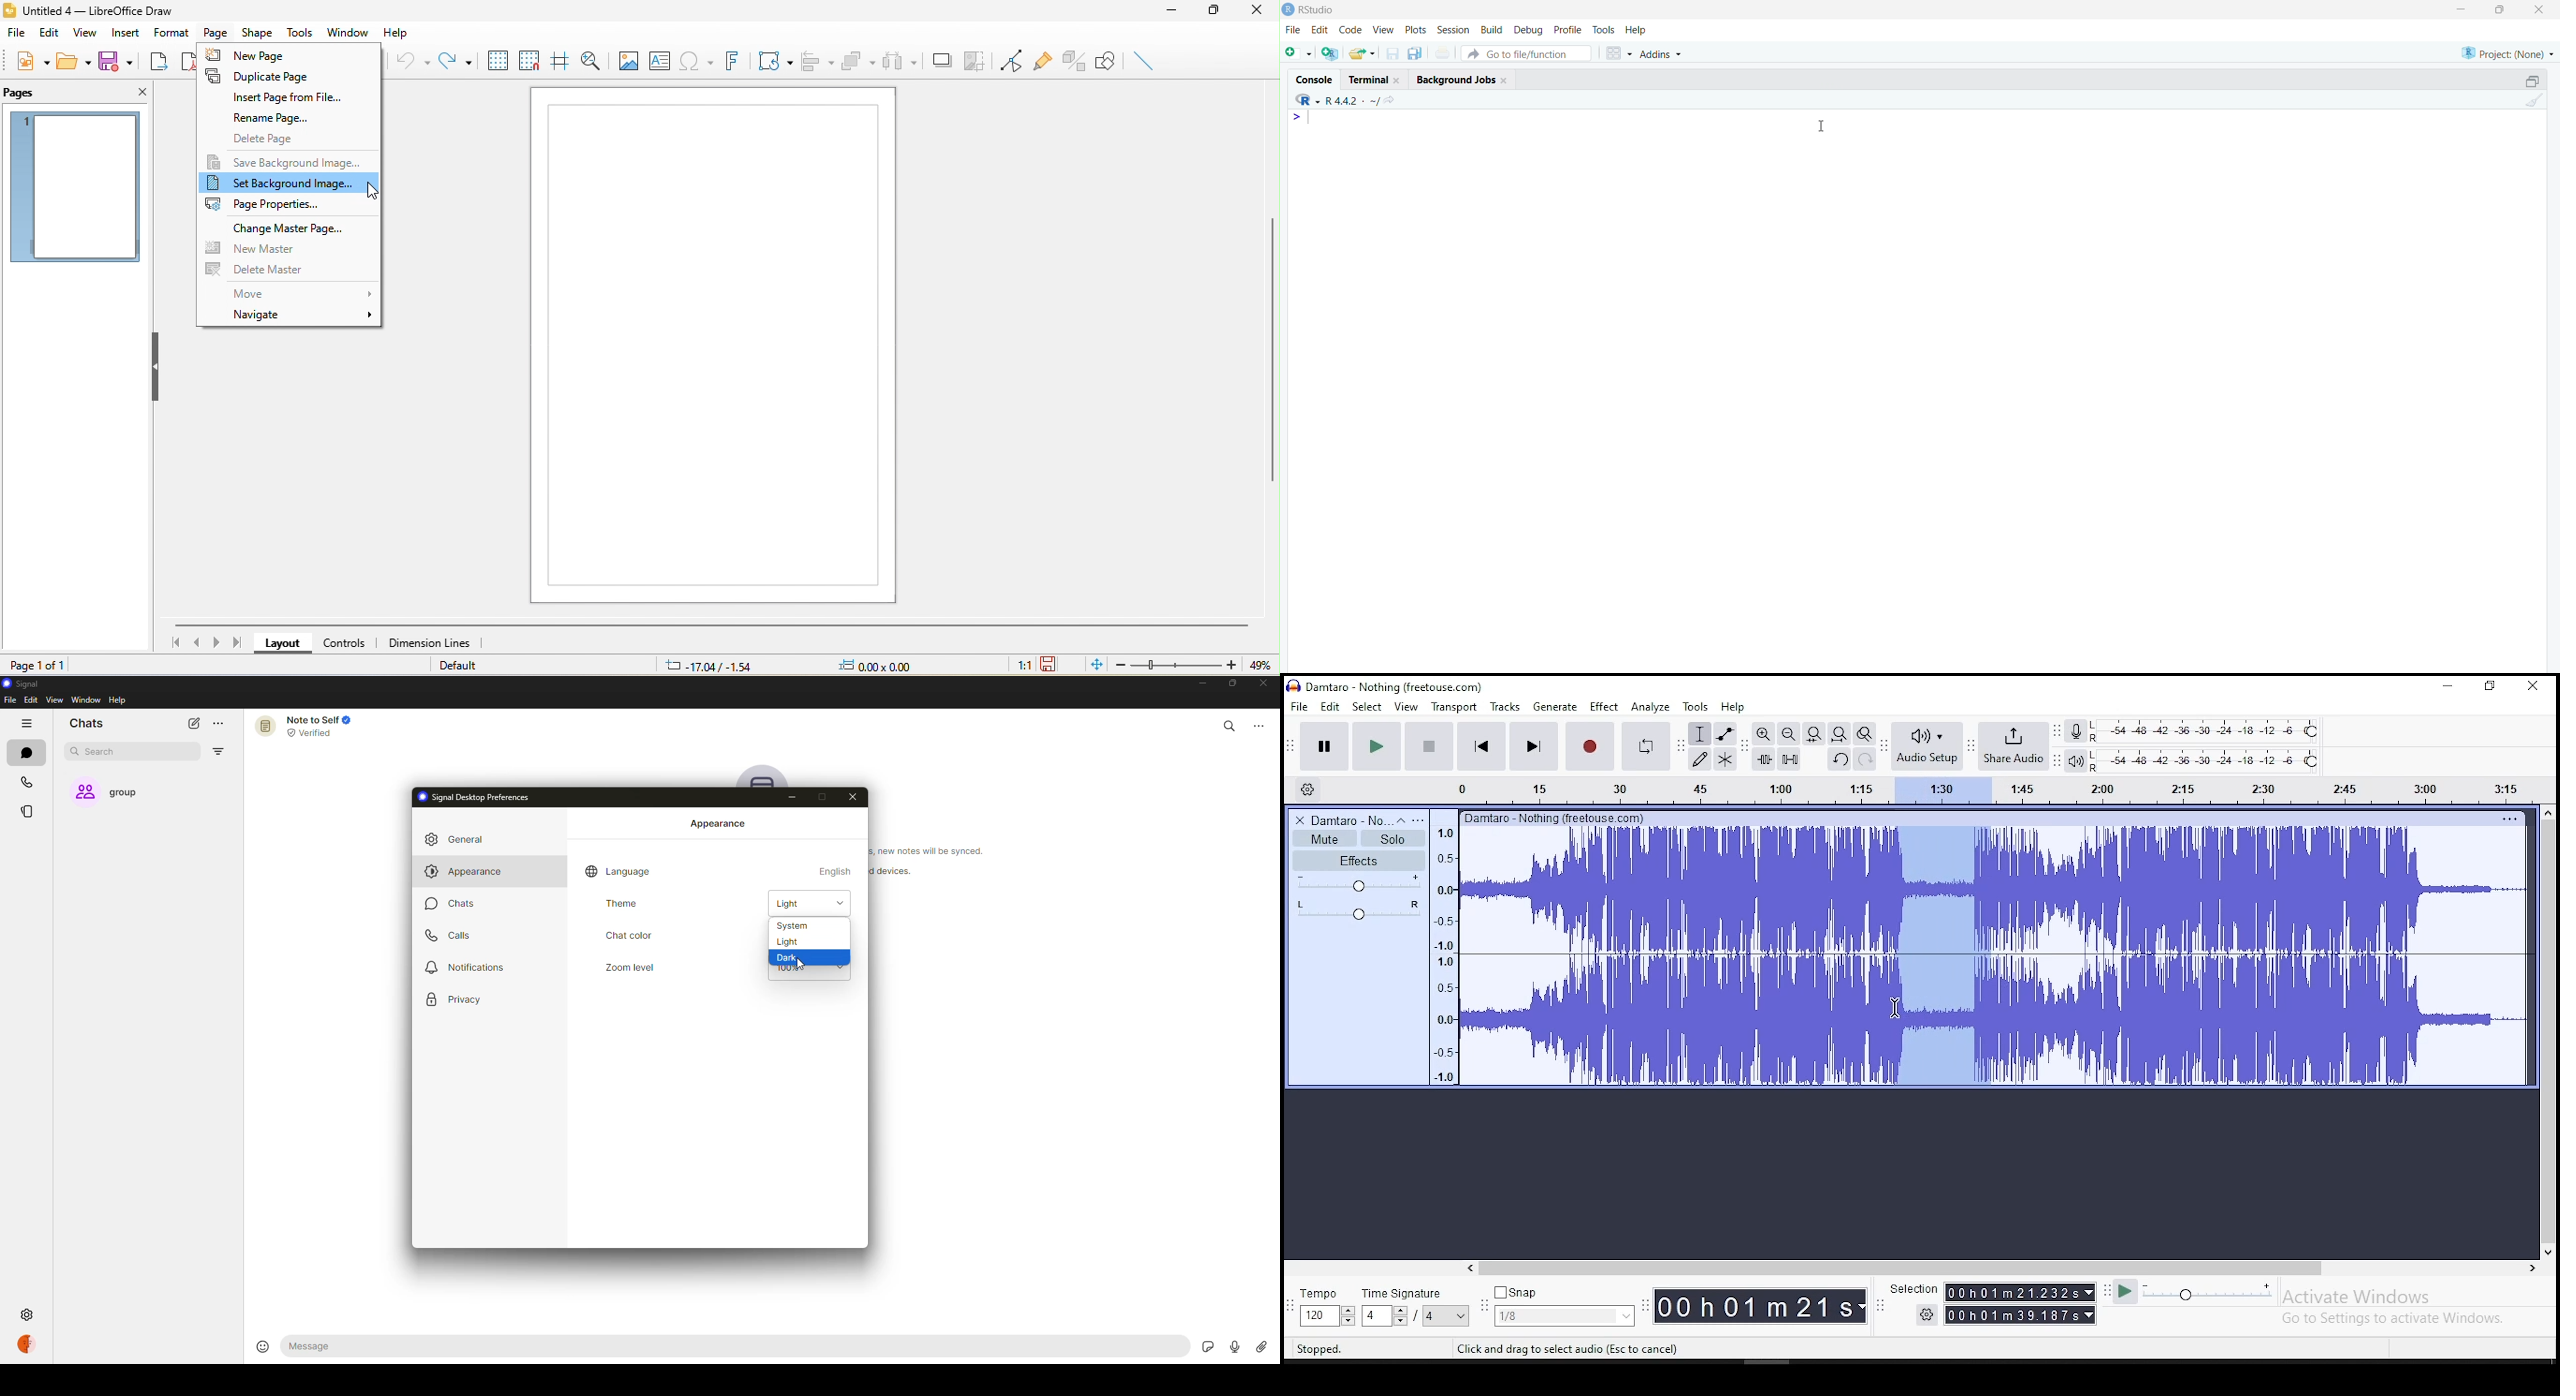 Image resolution: width=2576 pixels, height=1400 pixels. Describe the element at coordinates (1305, 100) in the screenshot. I see `R language` at that location.